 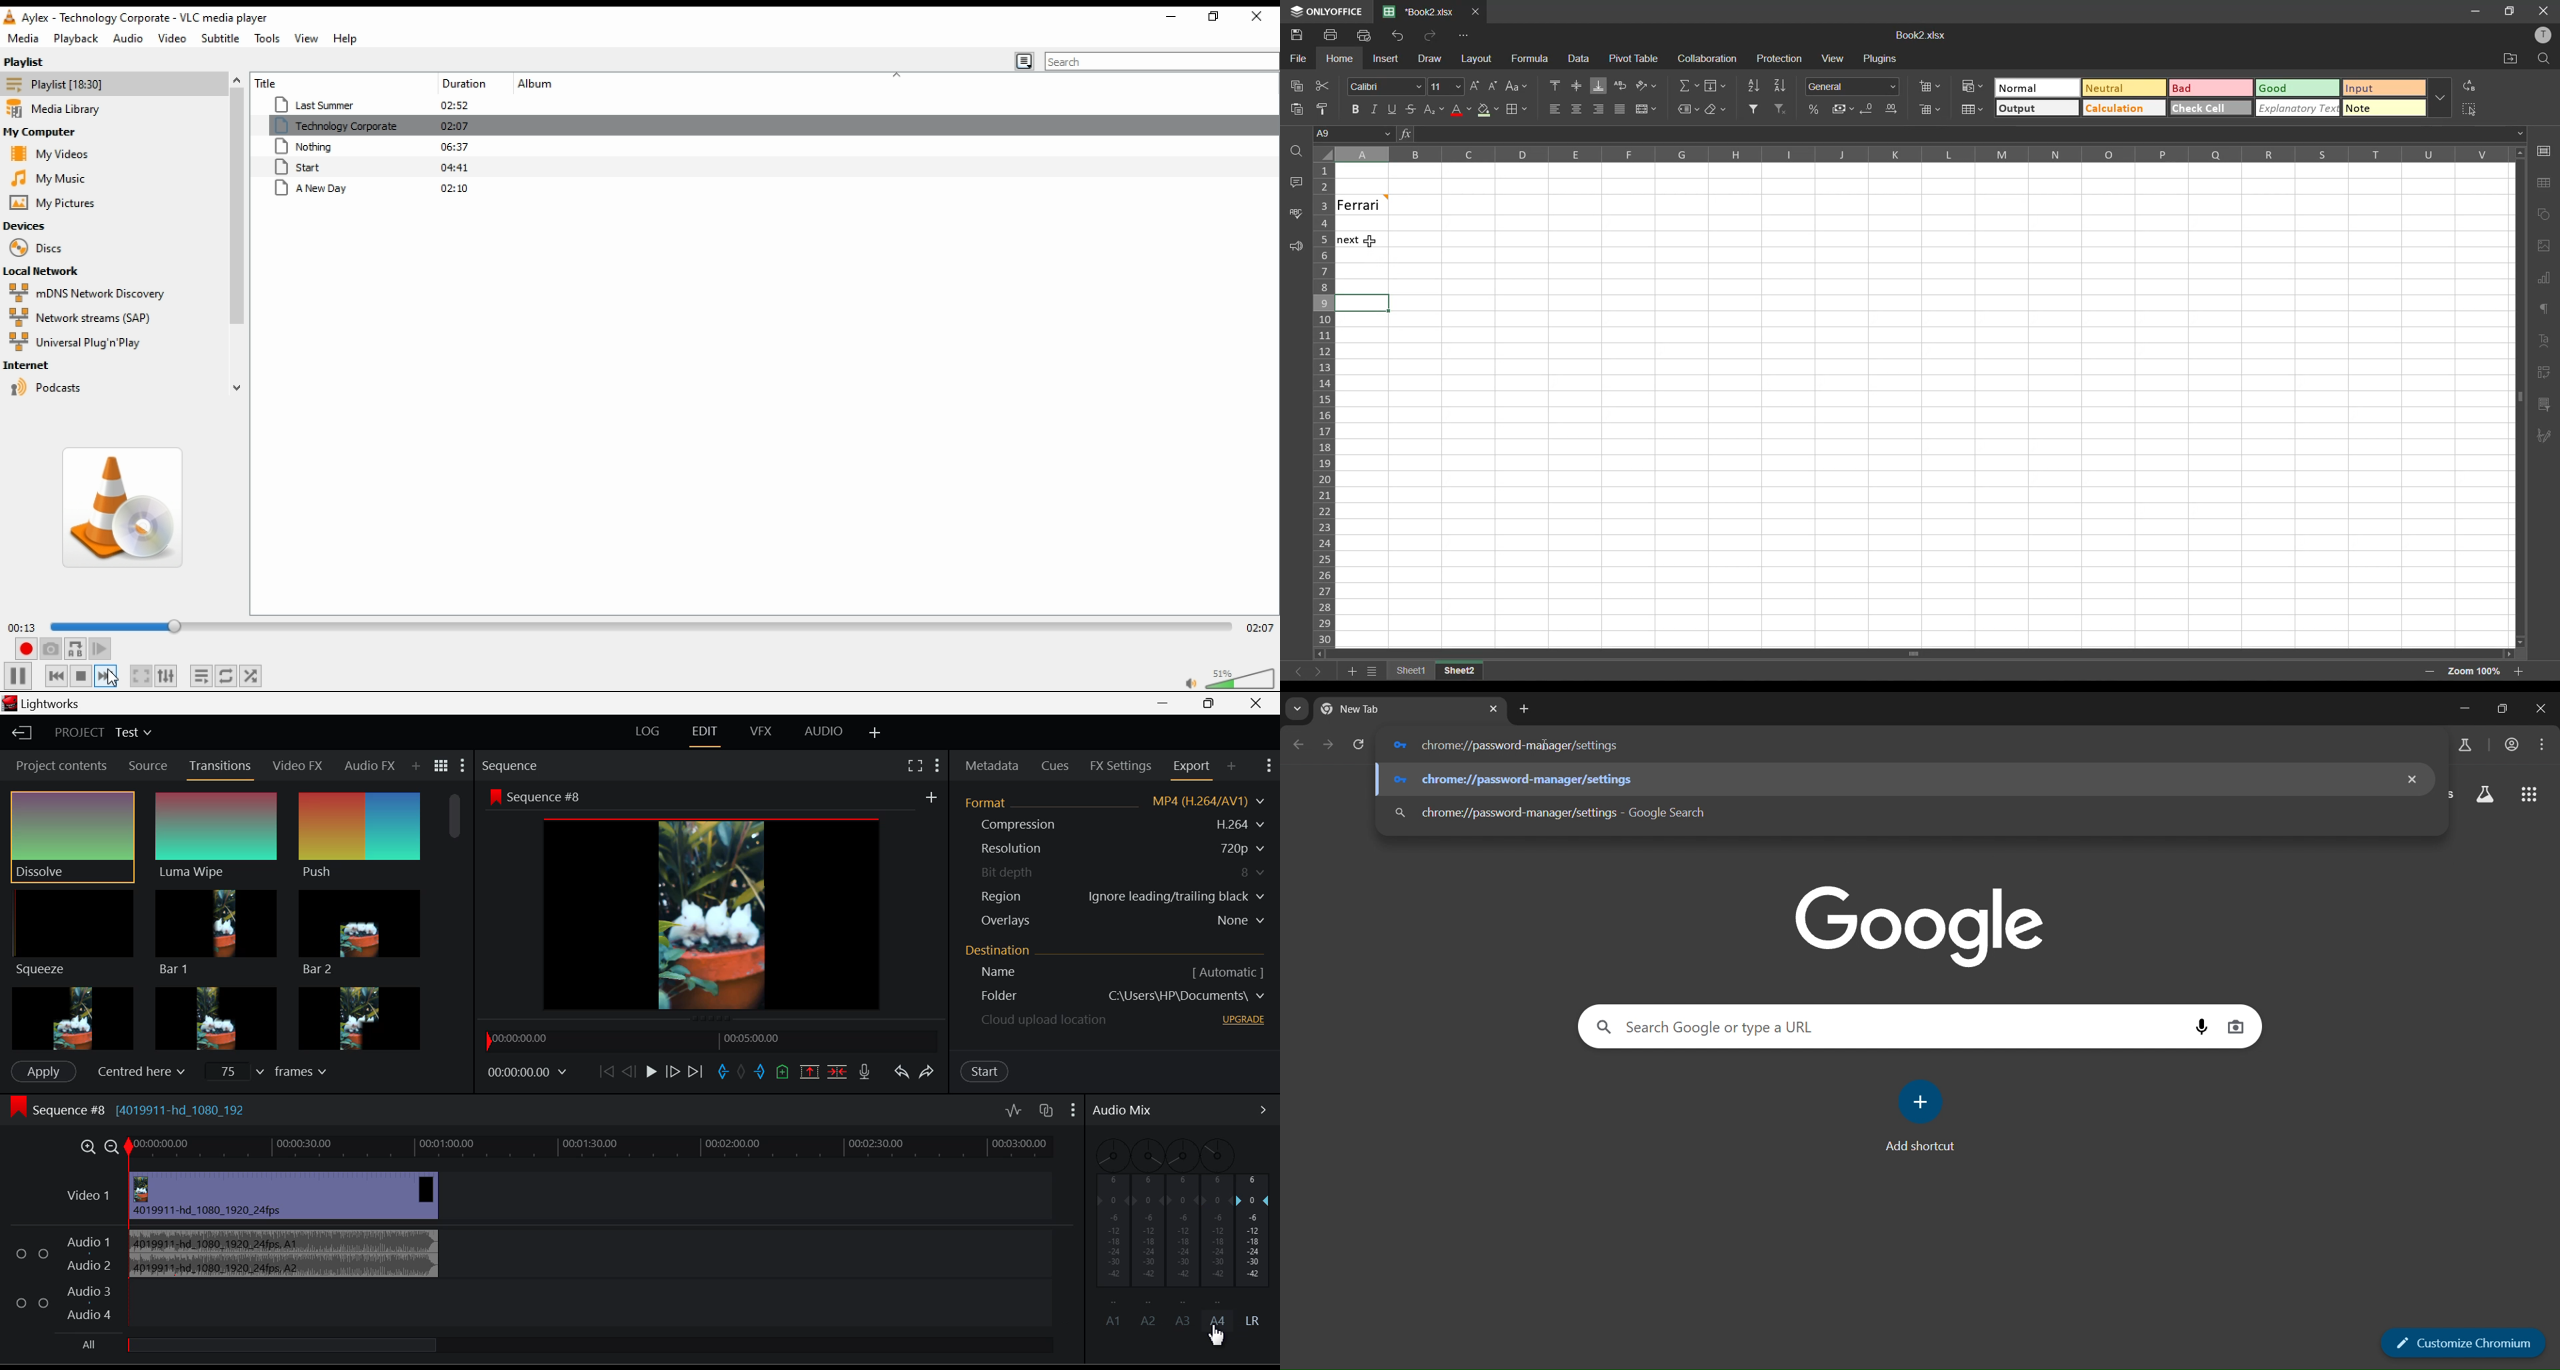 I want to click on EDIT Layout, so click(x=707, y=734).